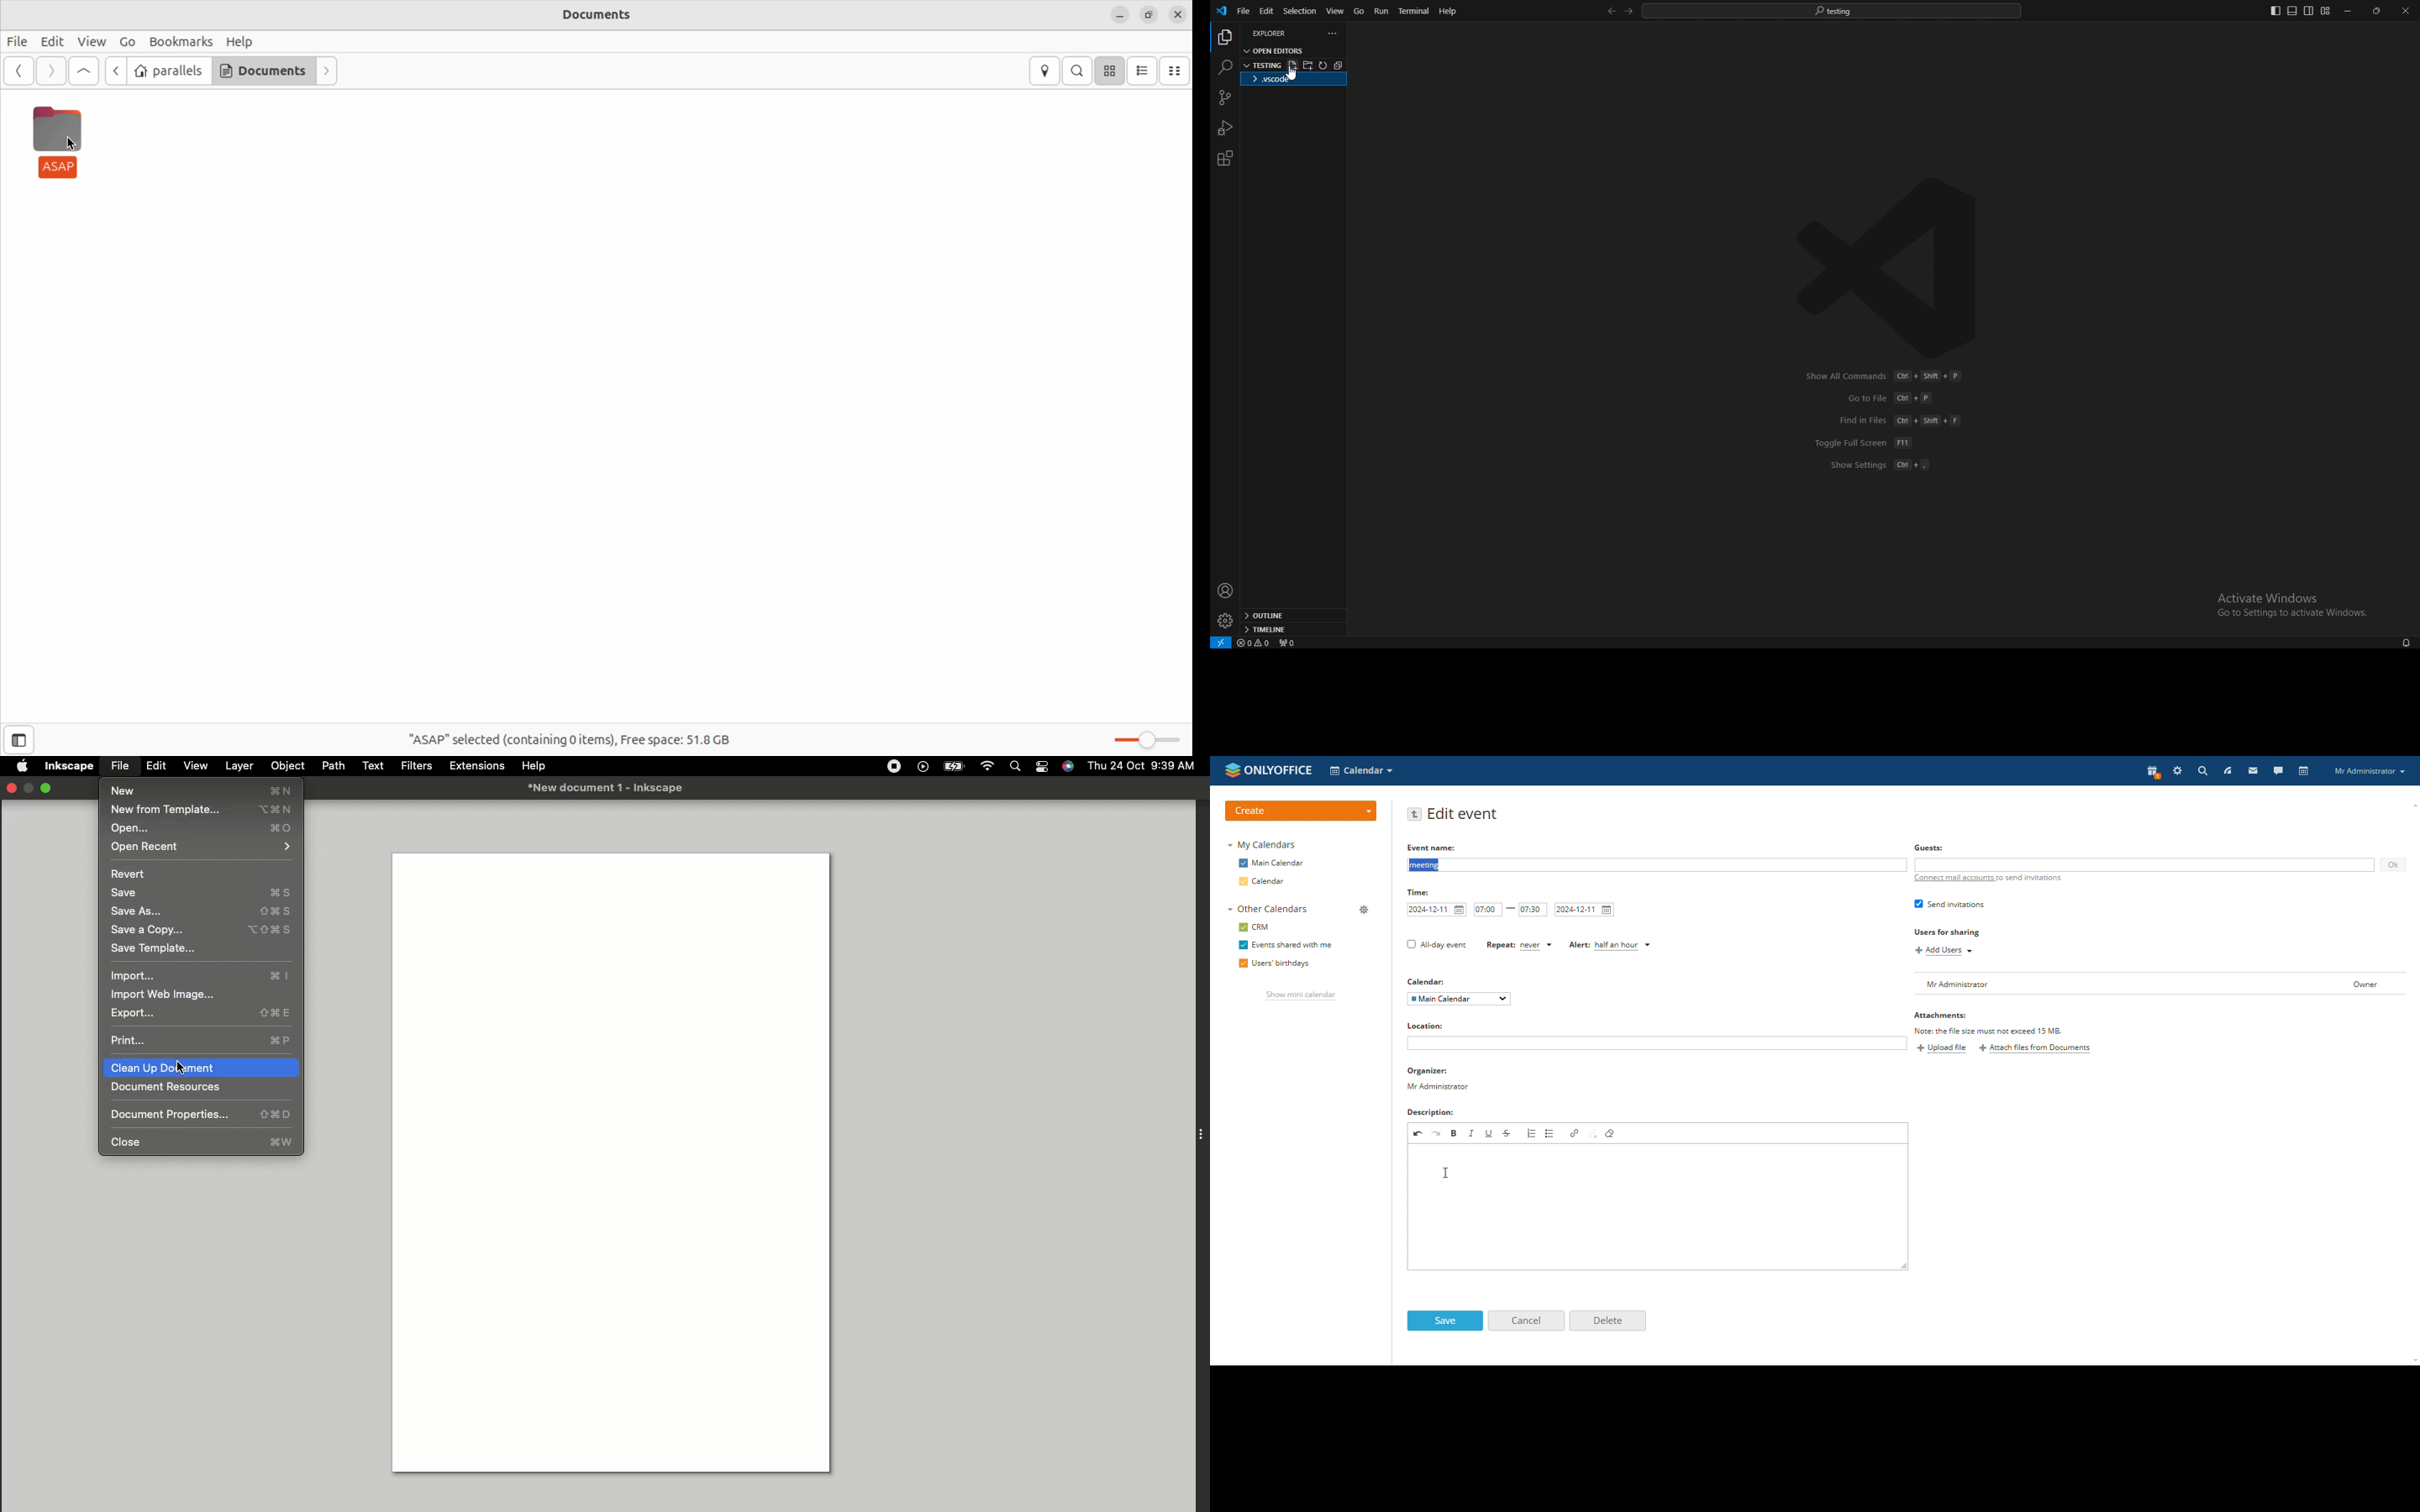 Image resolution: width=2436 pixels, height=1512 pixels. Describe the element at coordinates (1289, 630) in the screenshot. I see `timeline` at that location.